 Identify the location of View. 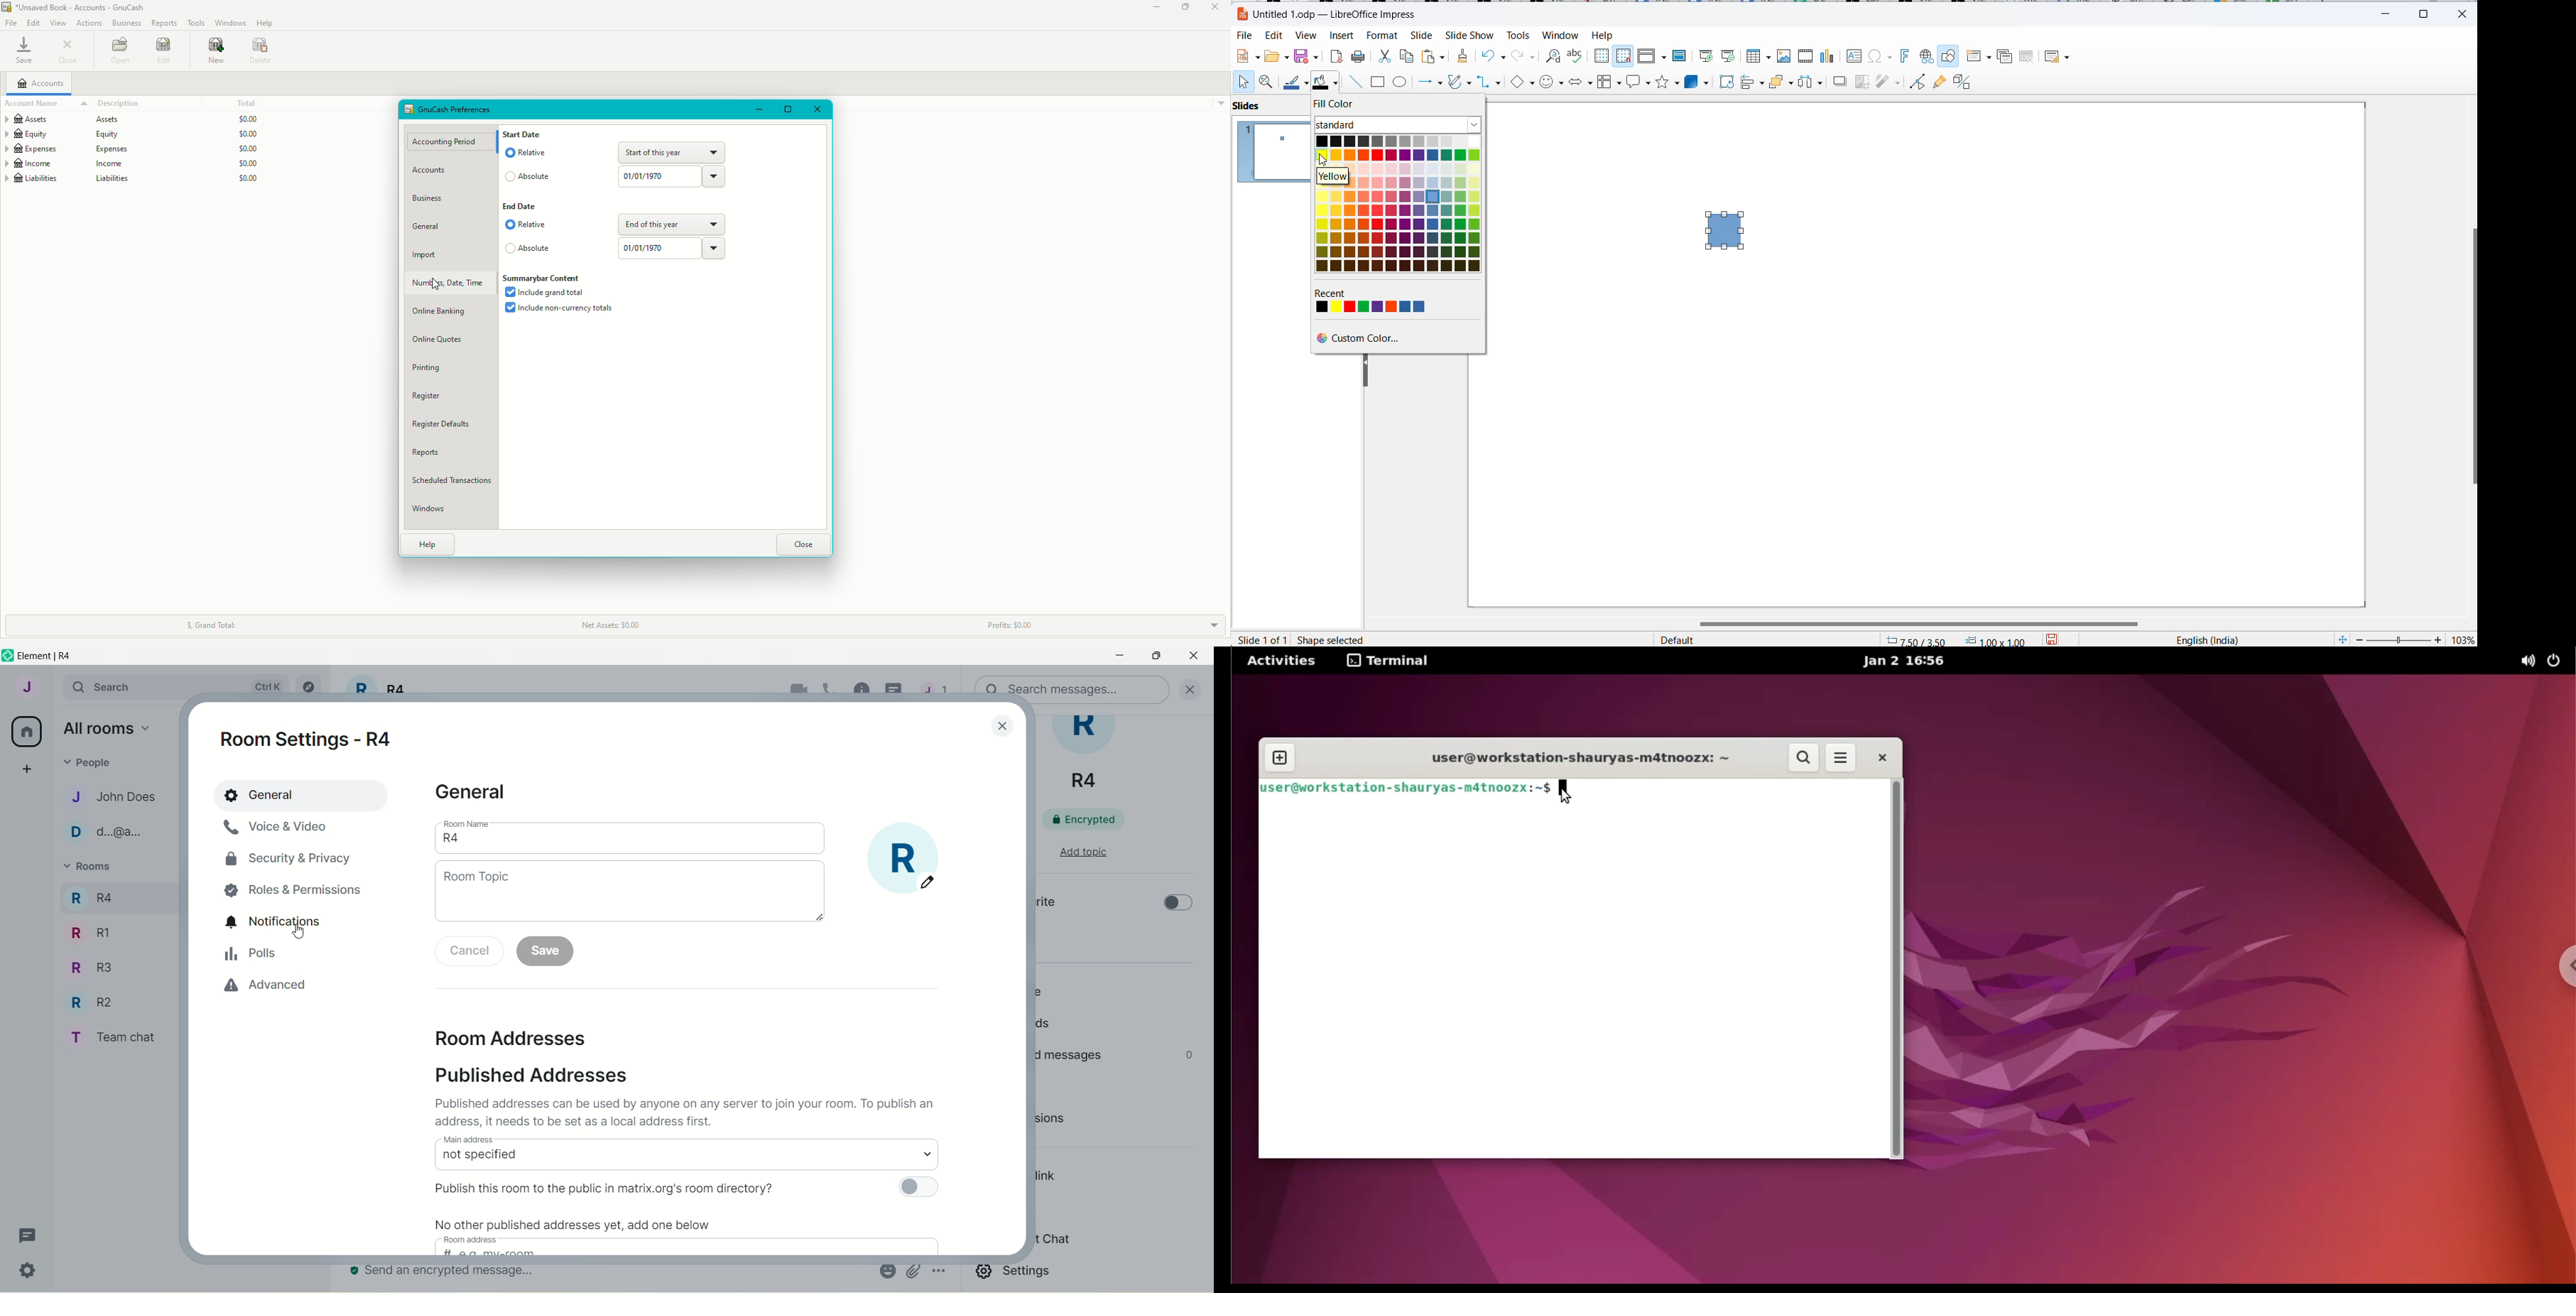
(58, 23).